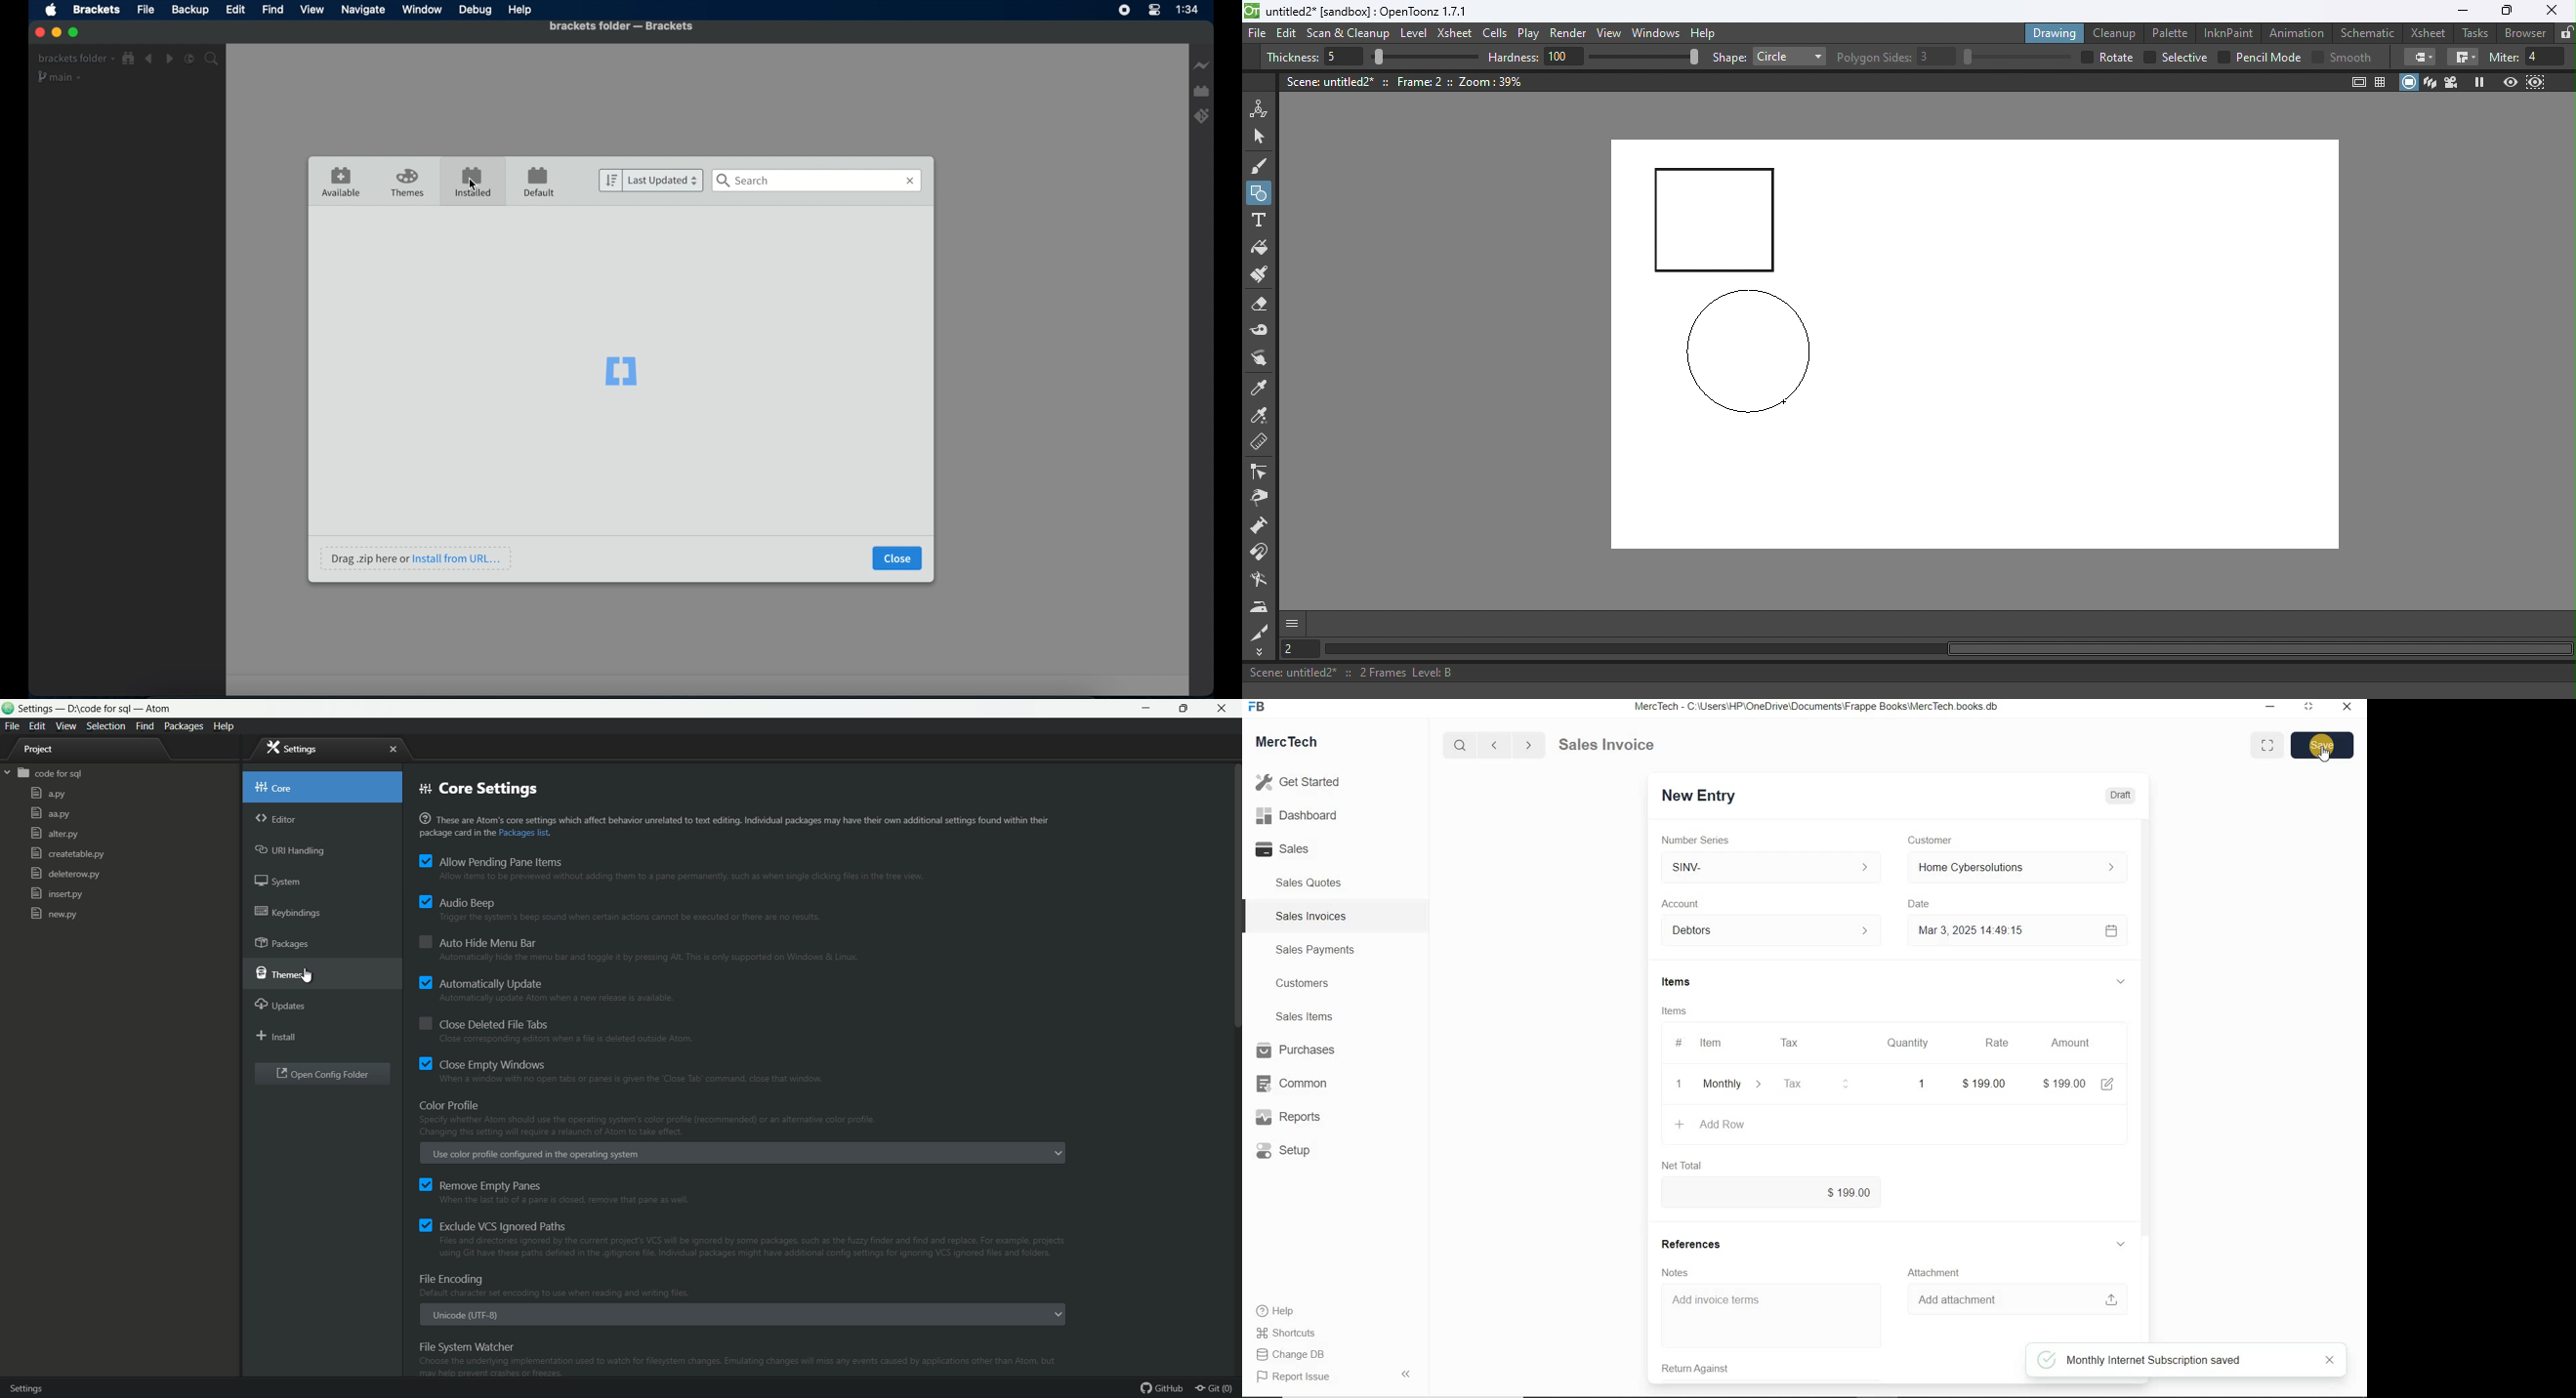  What do you see at coordinates (2107, 1084) in the screenshot?
I see `edit` at bounding box center [2107, 1084].